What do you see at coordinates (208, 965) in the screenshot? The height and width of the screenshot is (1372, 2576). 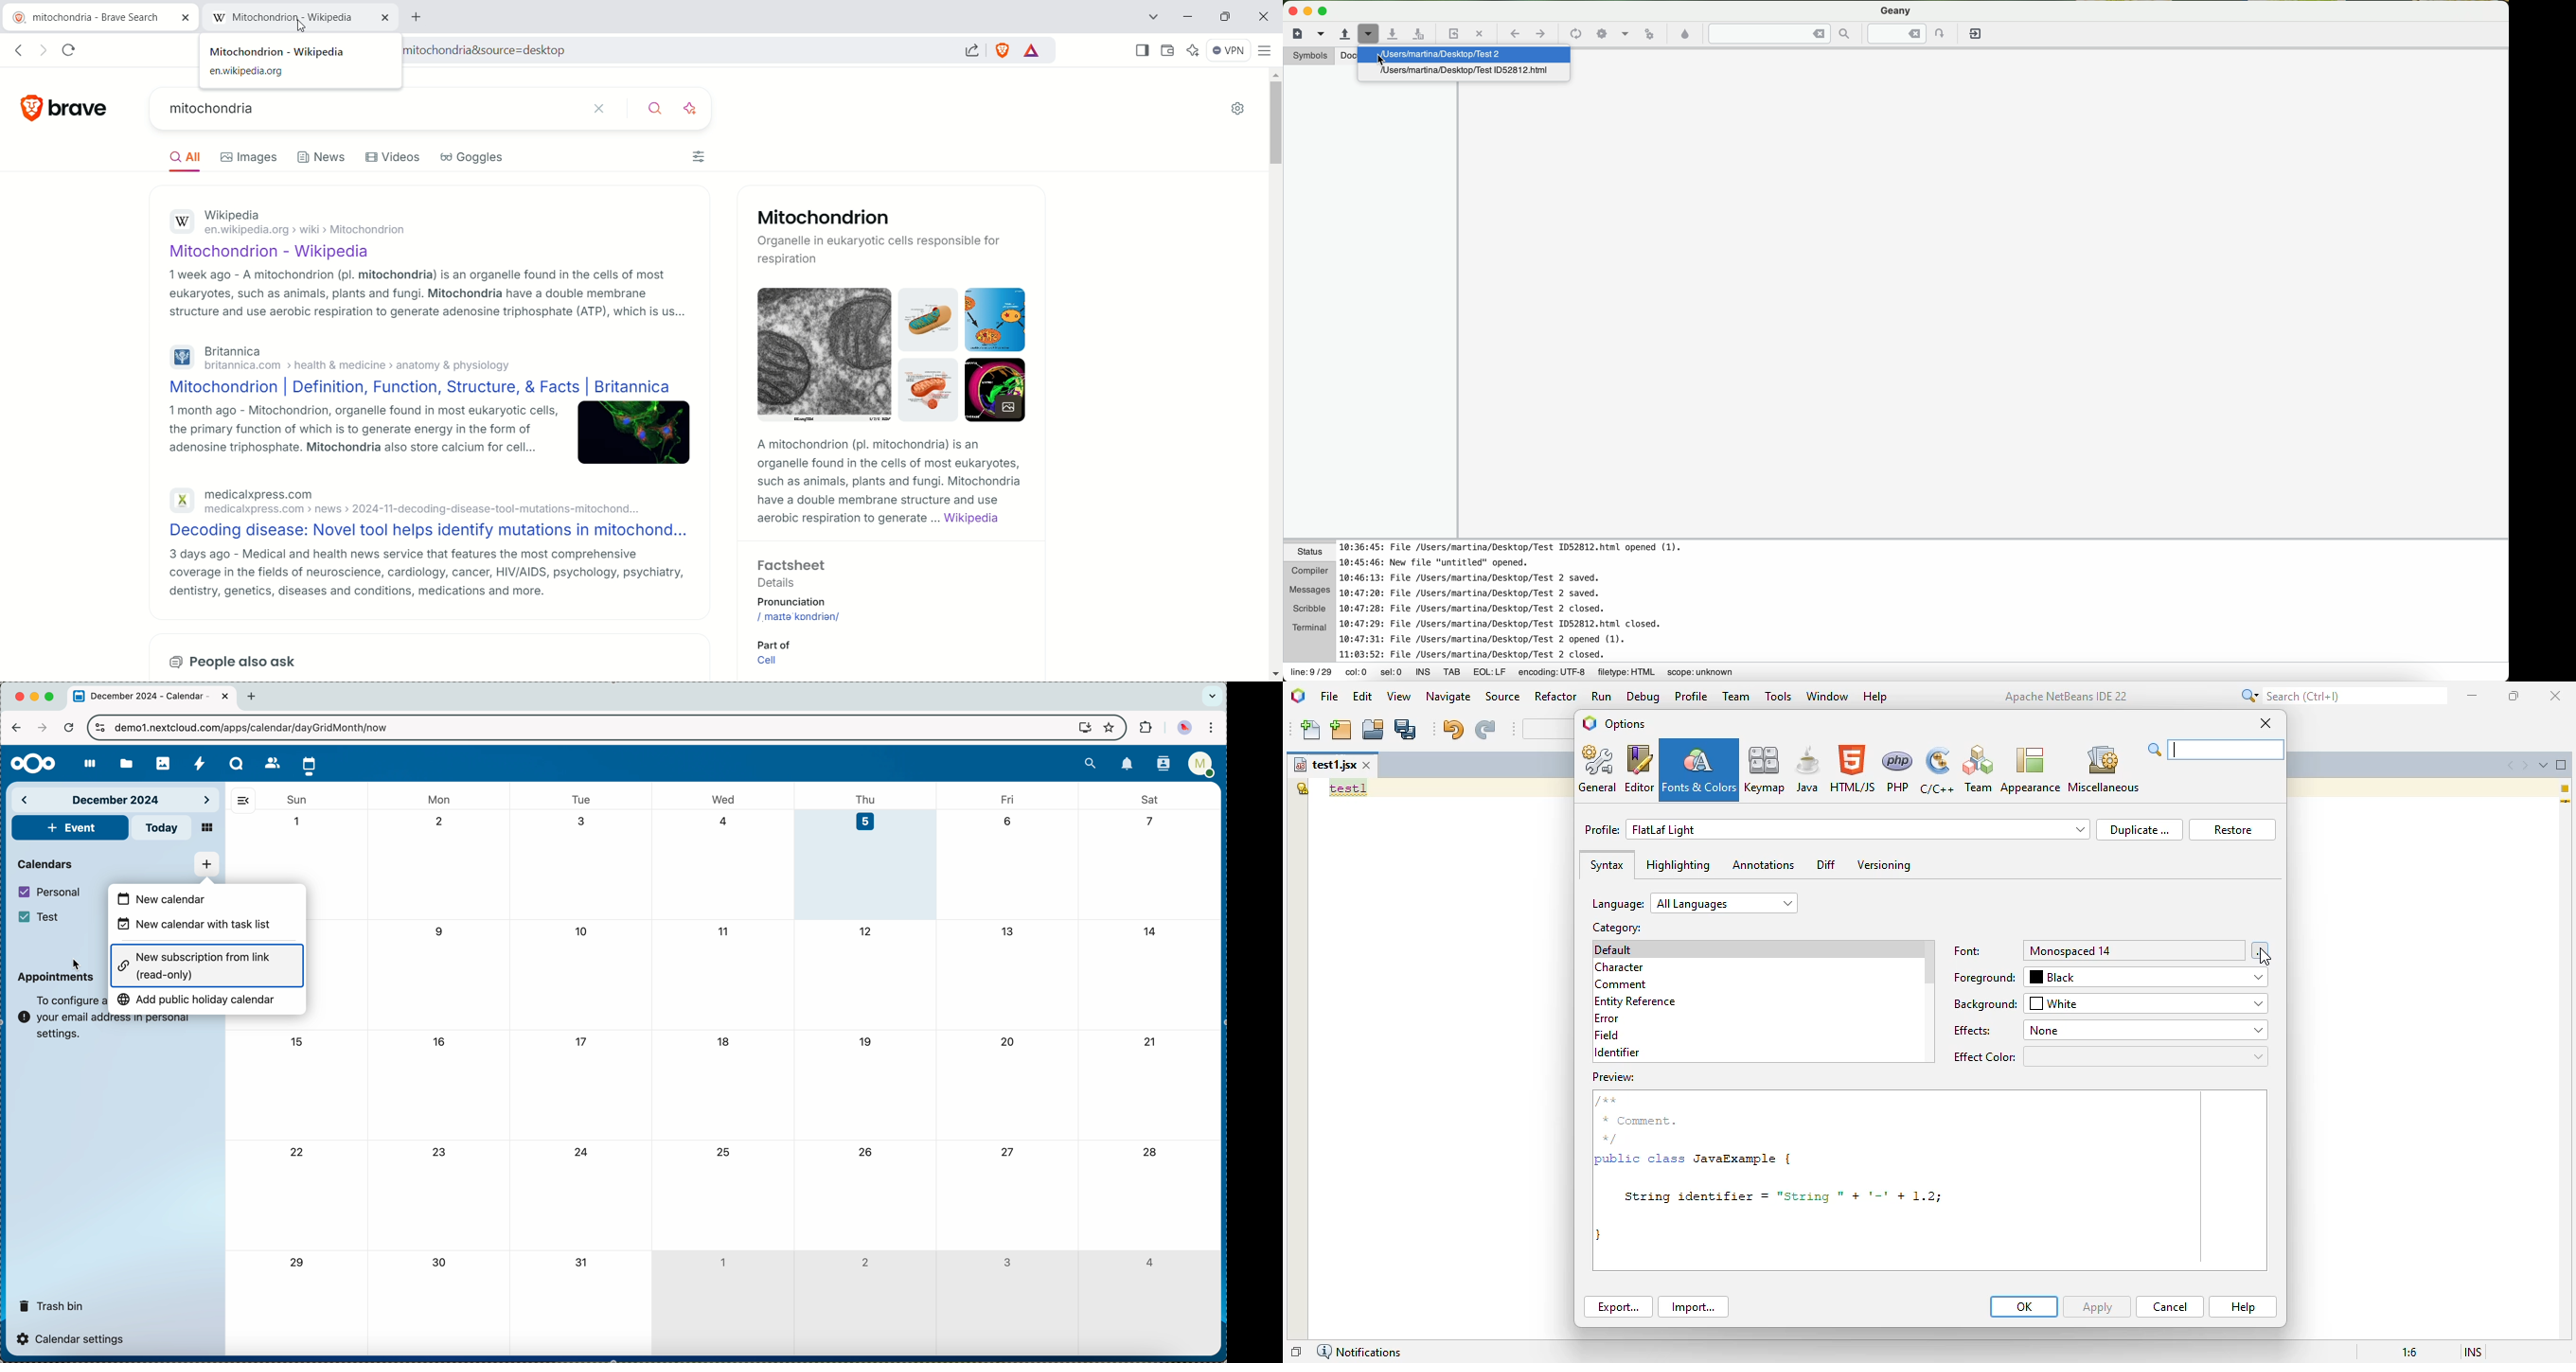 I see `bordered option` at bounding box center [208, 965].